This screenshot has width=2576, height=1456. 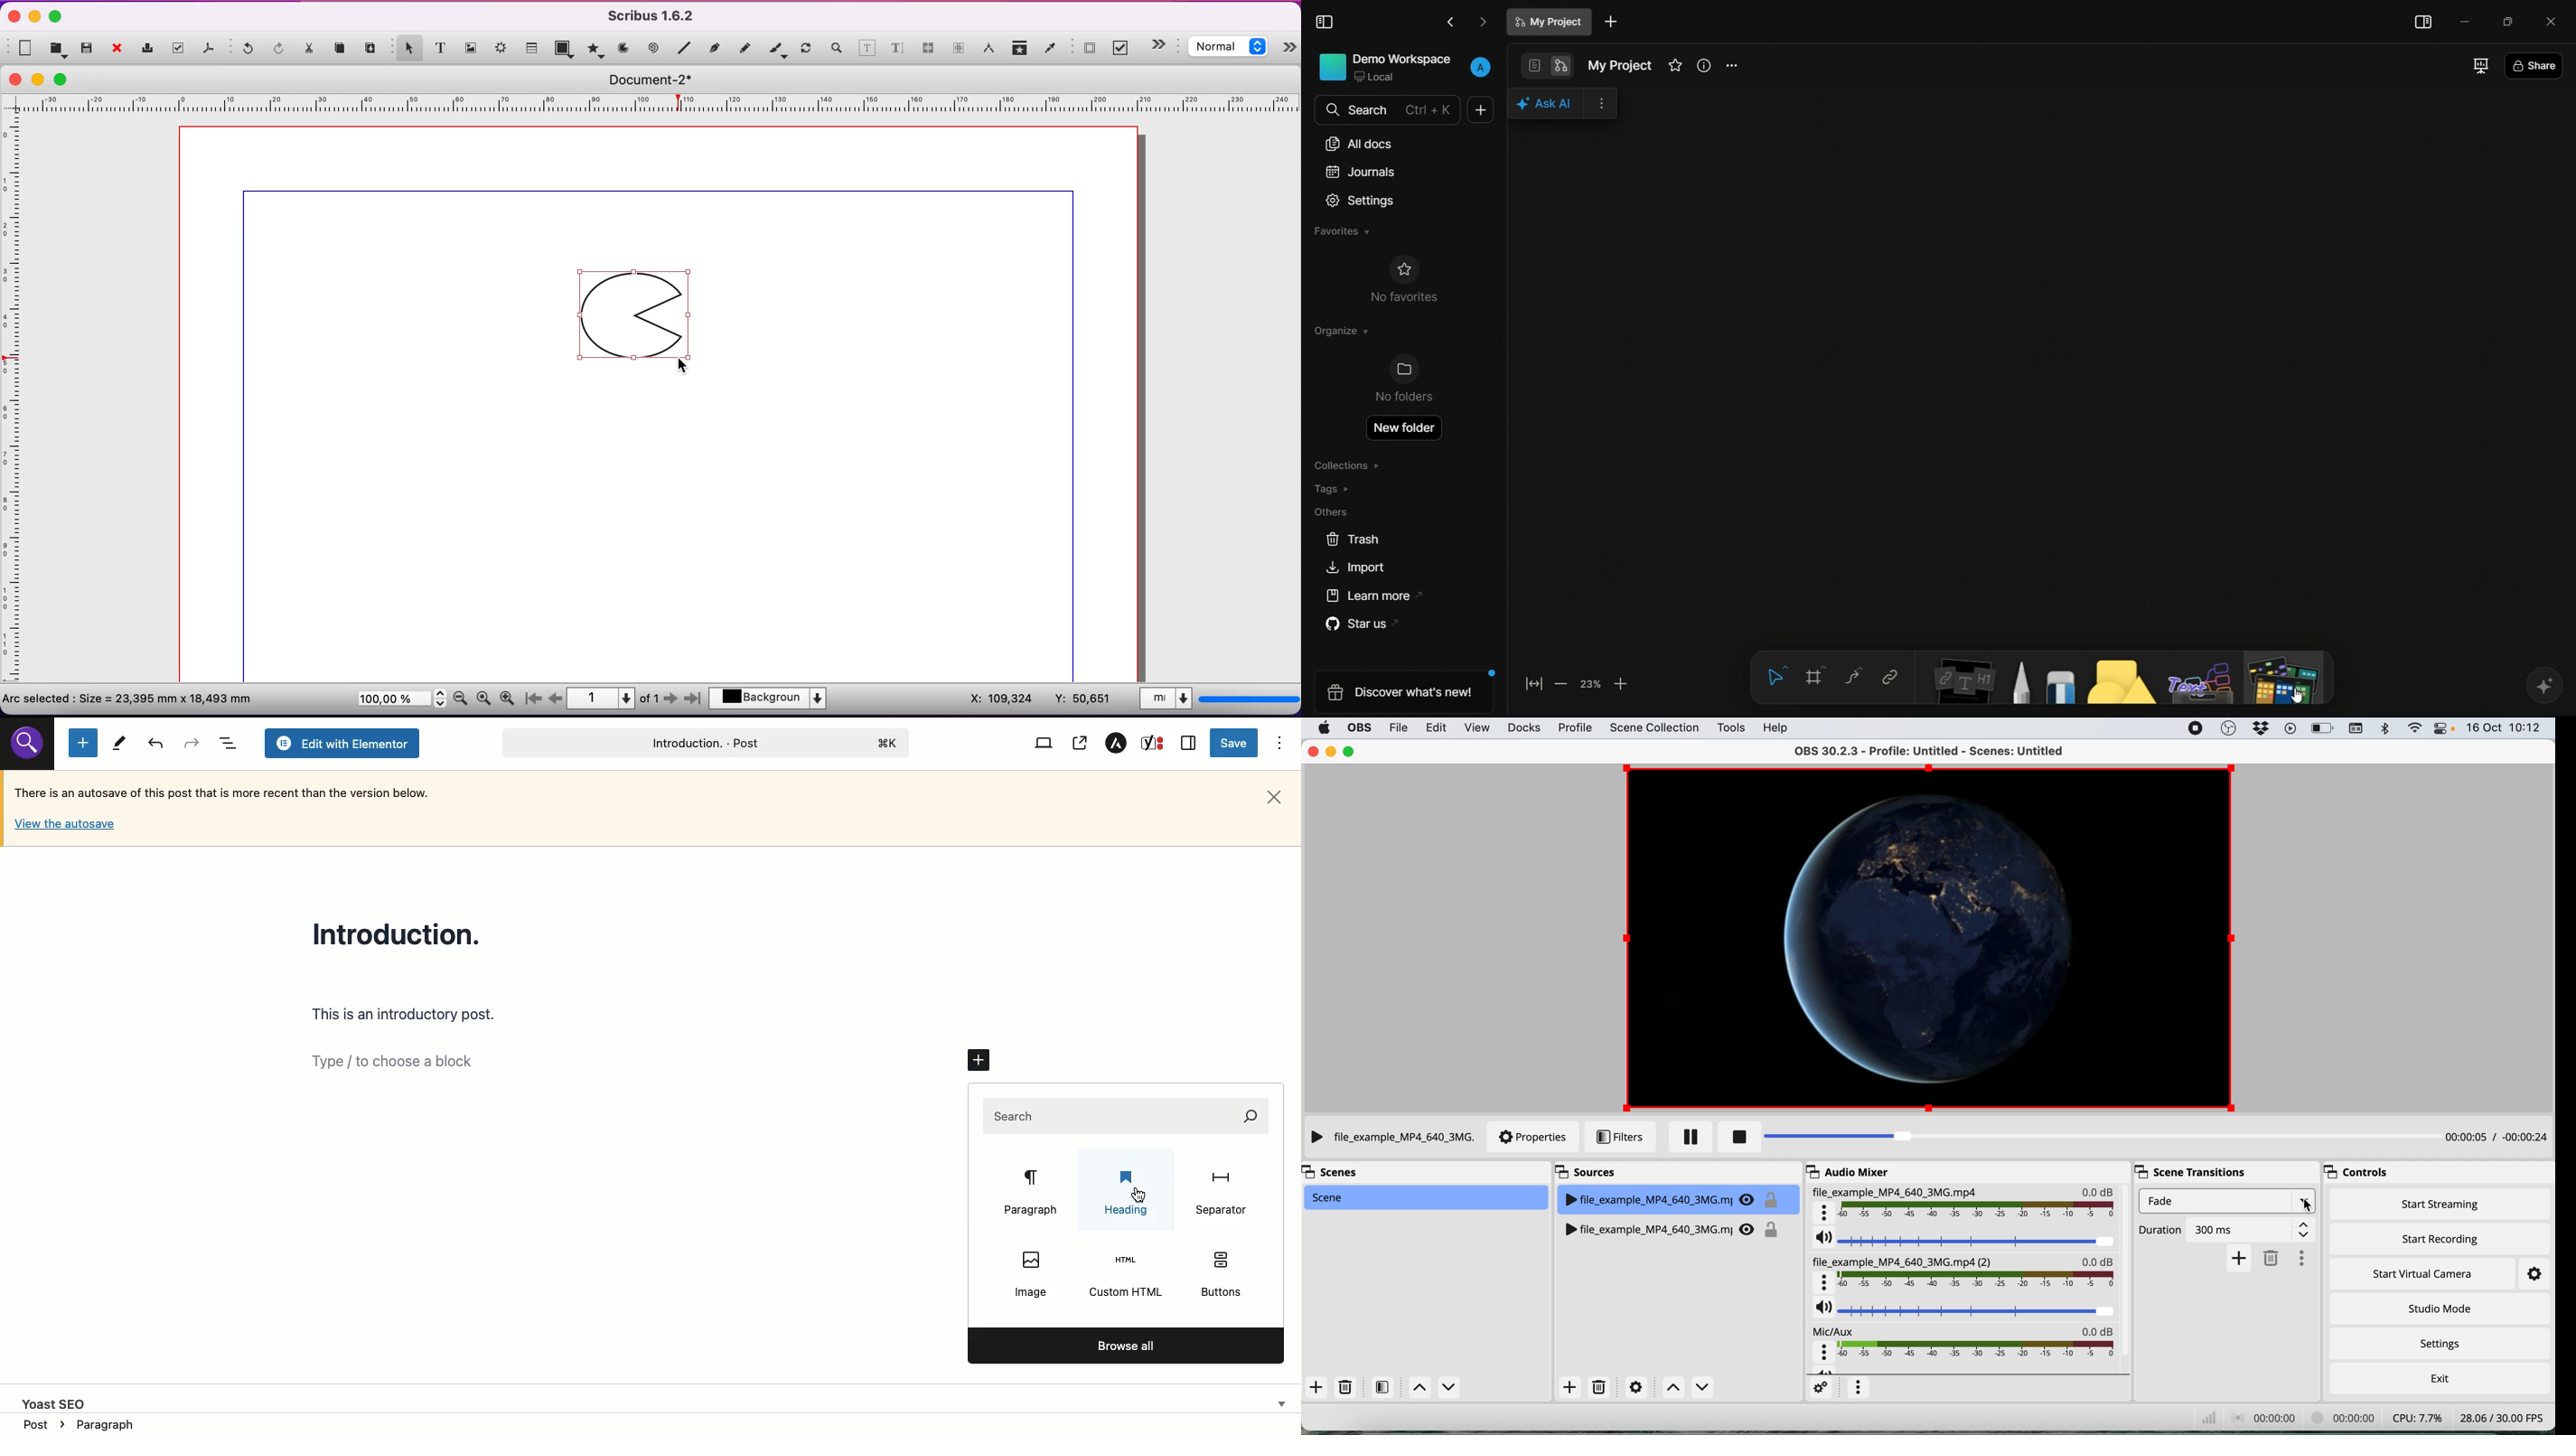 I want to click on image frame, so click(x=471, y=46).